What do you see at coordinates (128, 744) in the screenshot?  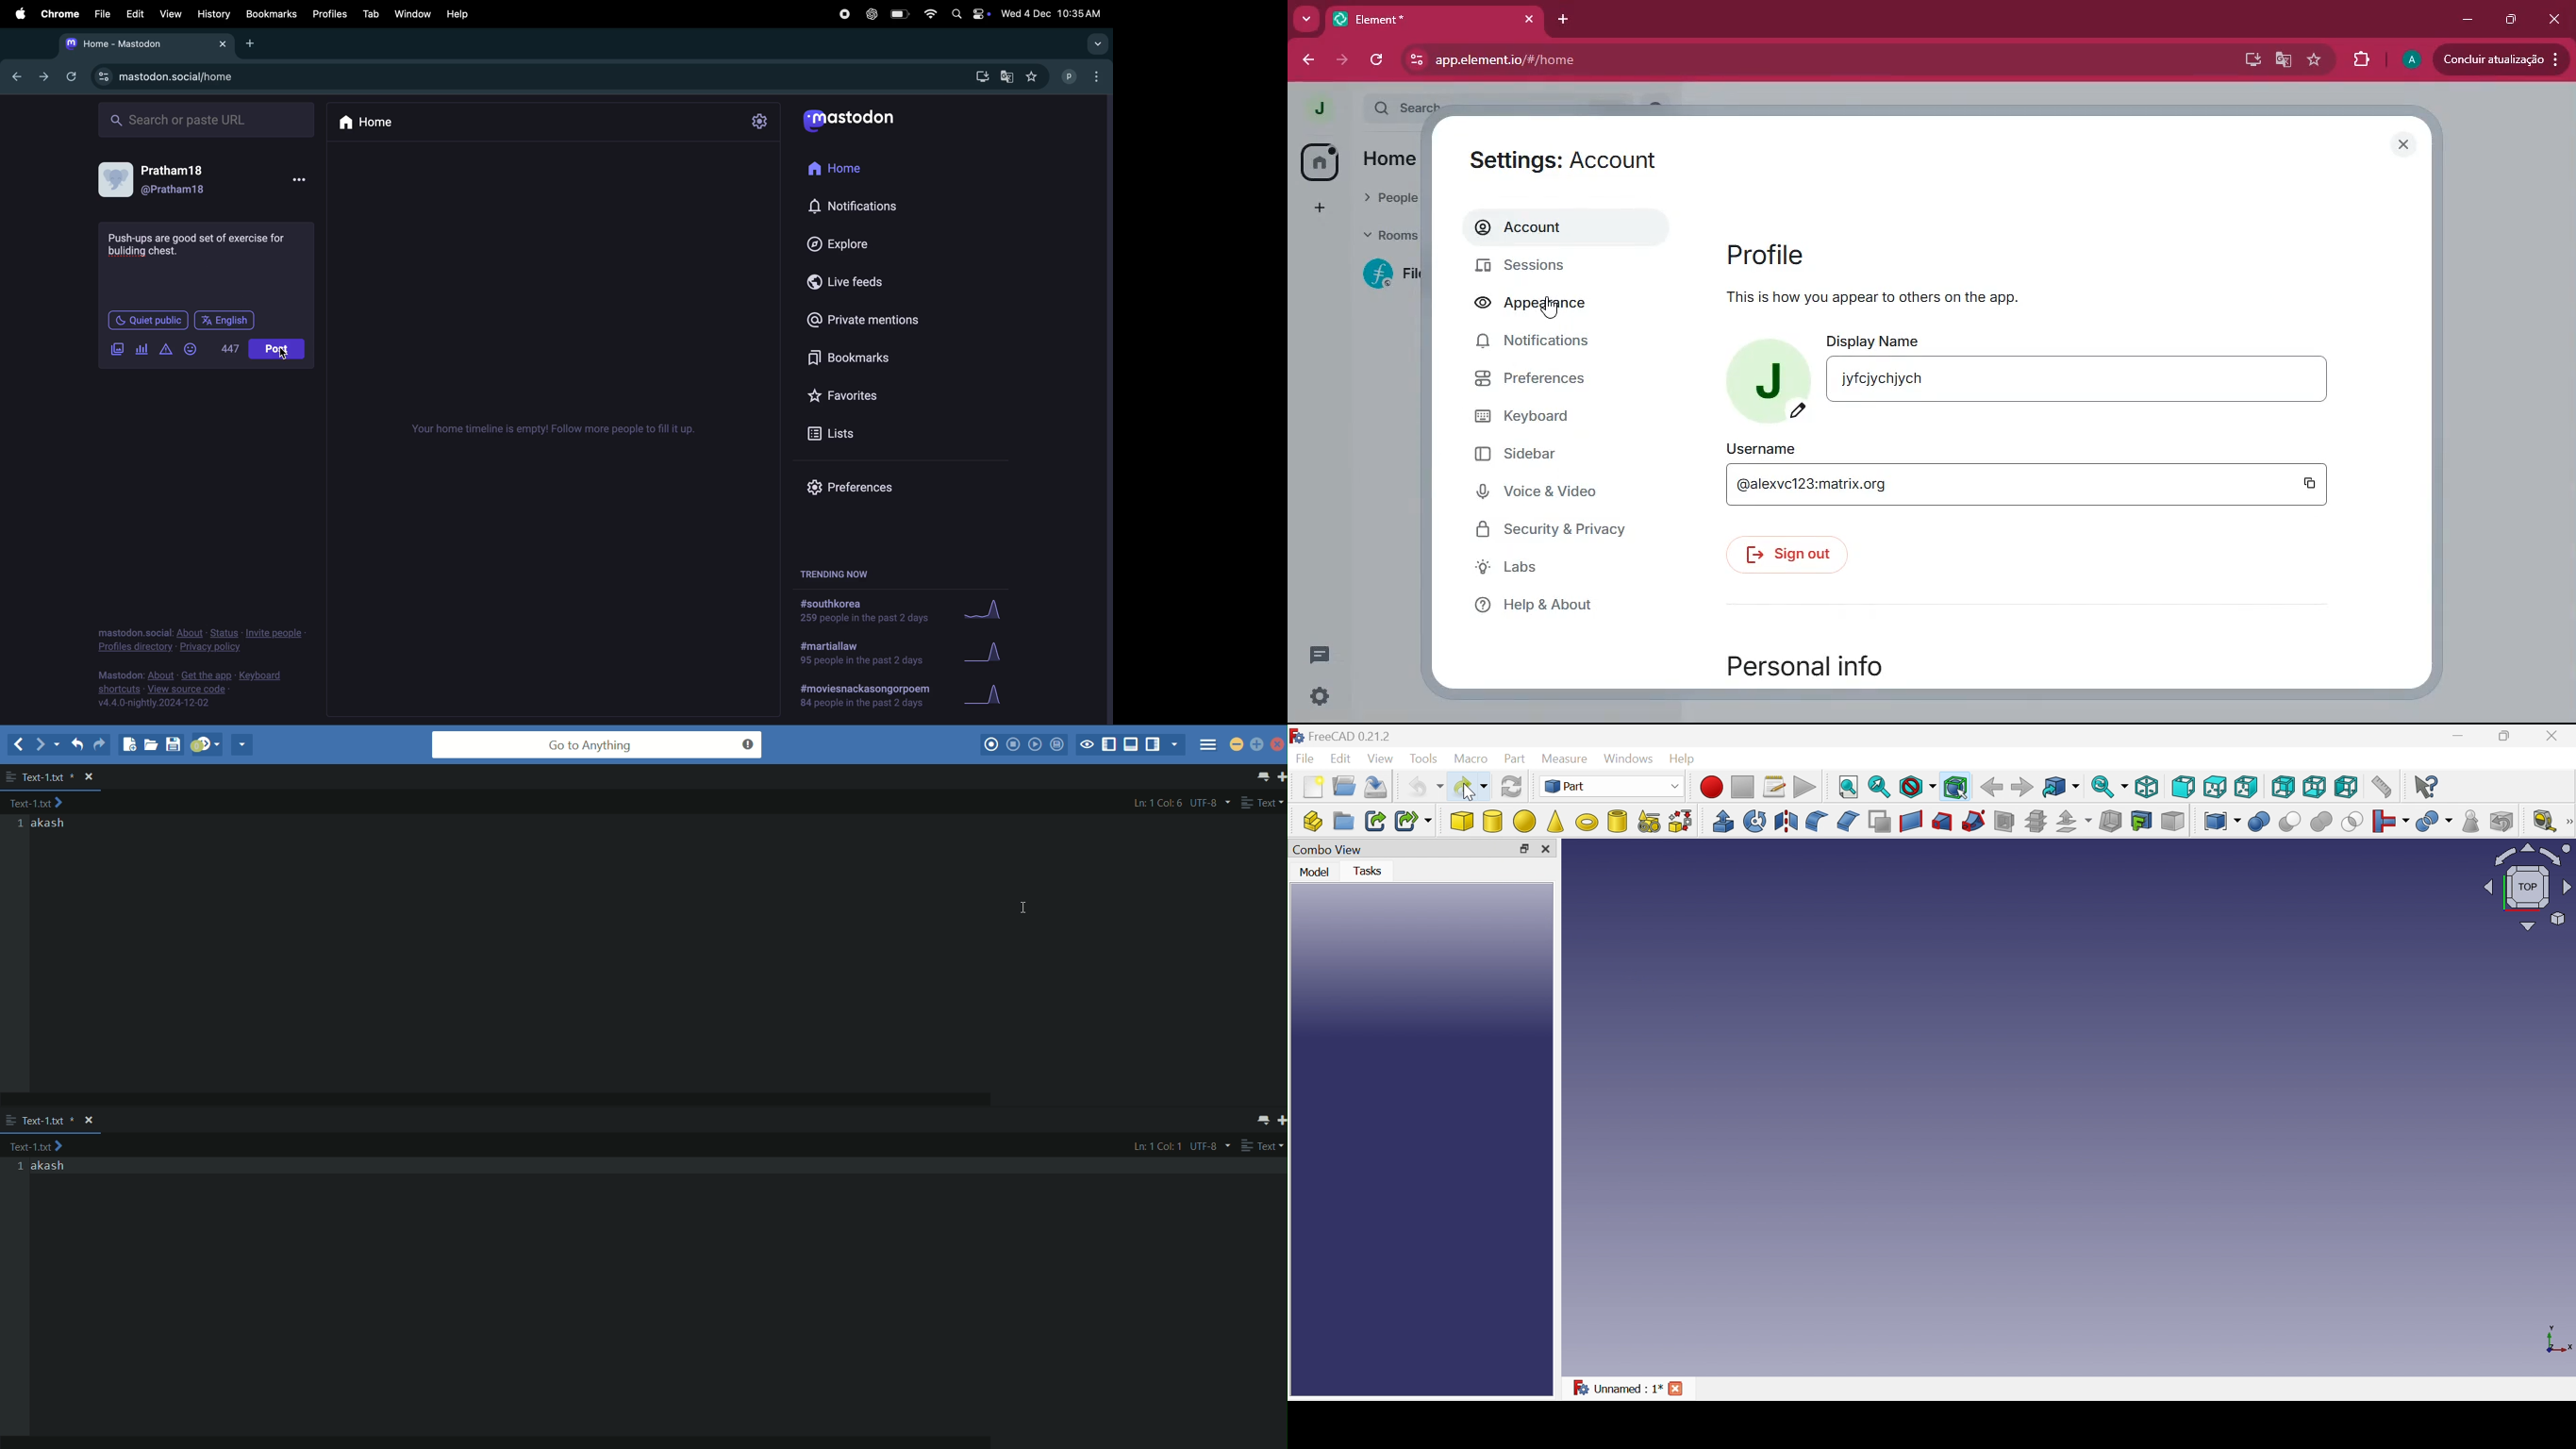 I see `new file` at bounding box center [128, 744].